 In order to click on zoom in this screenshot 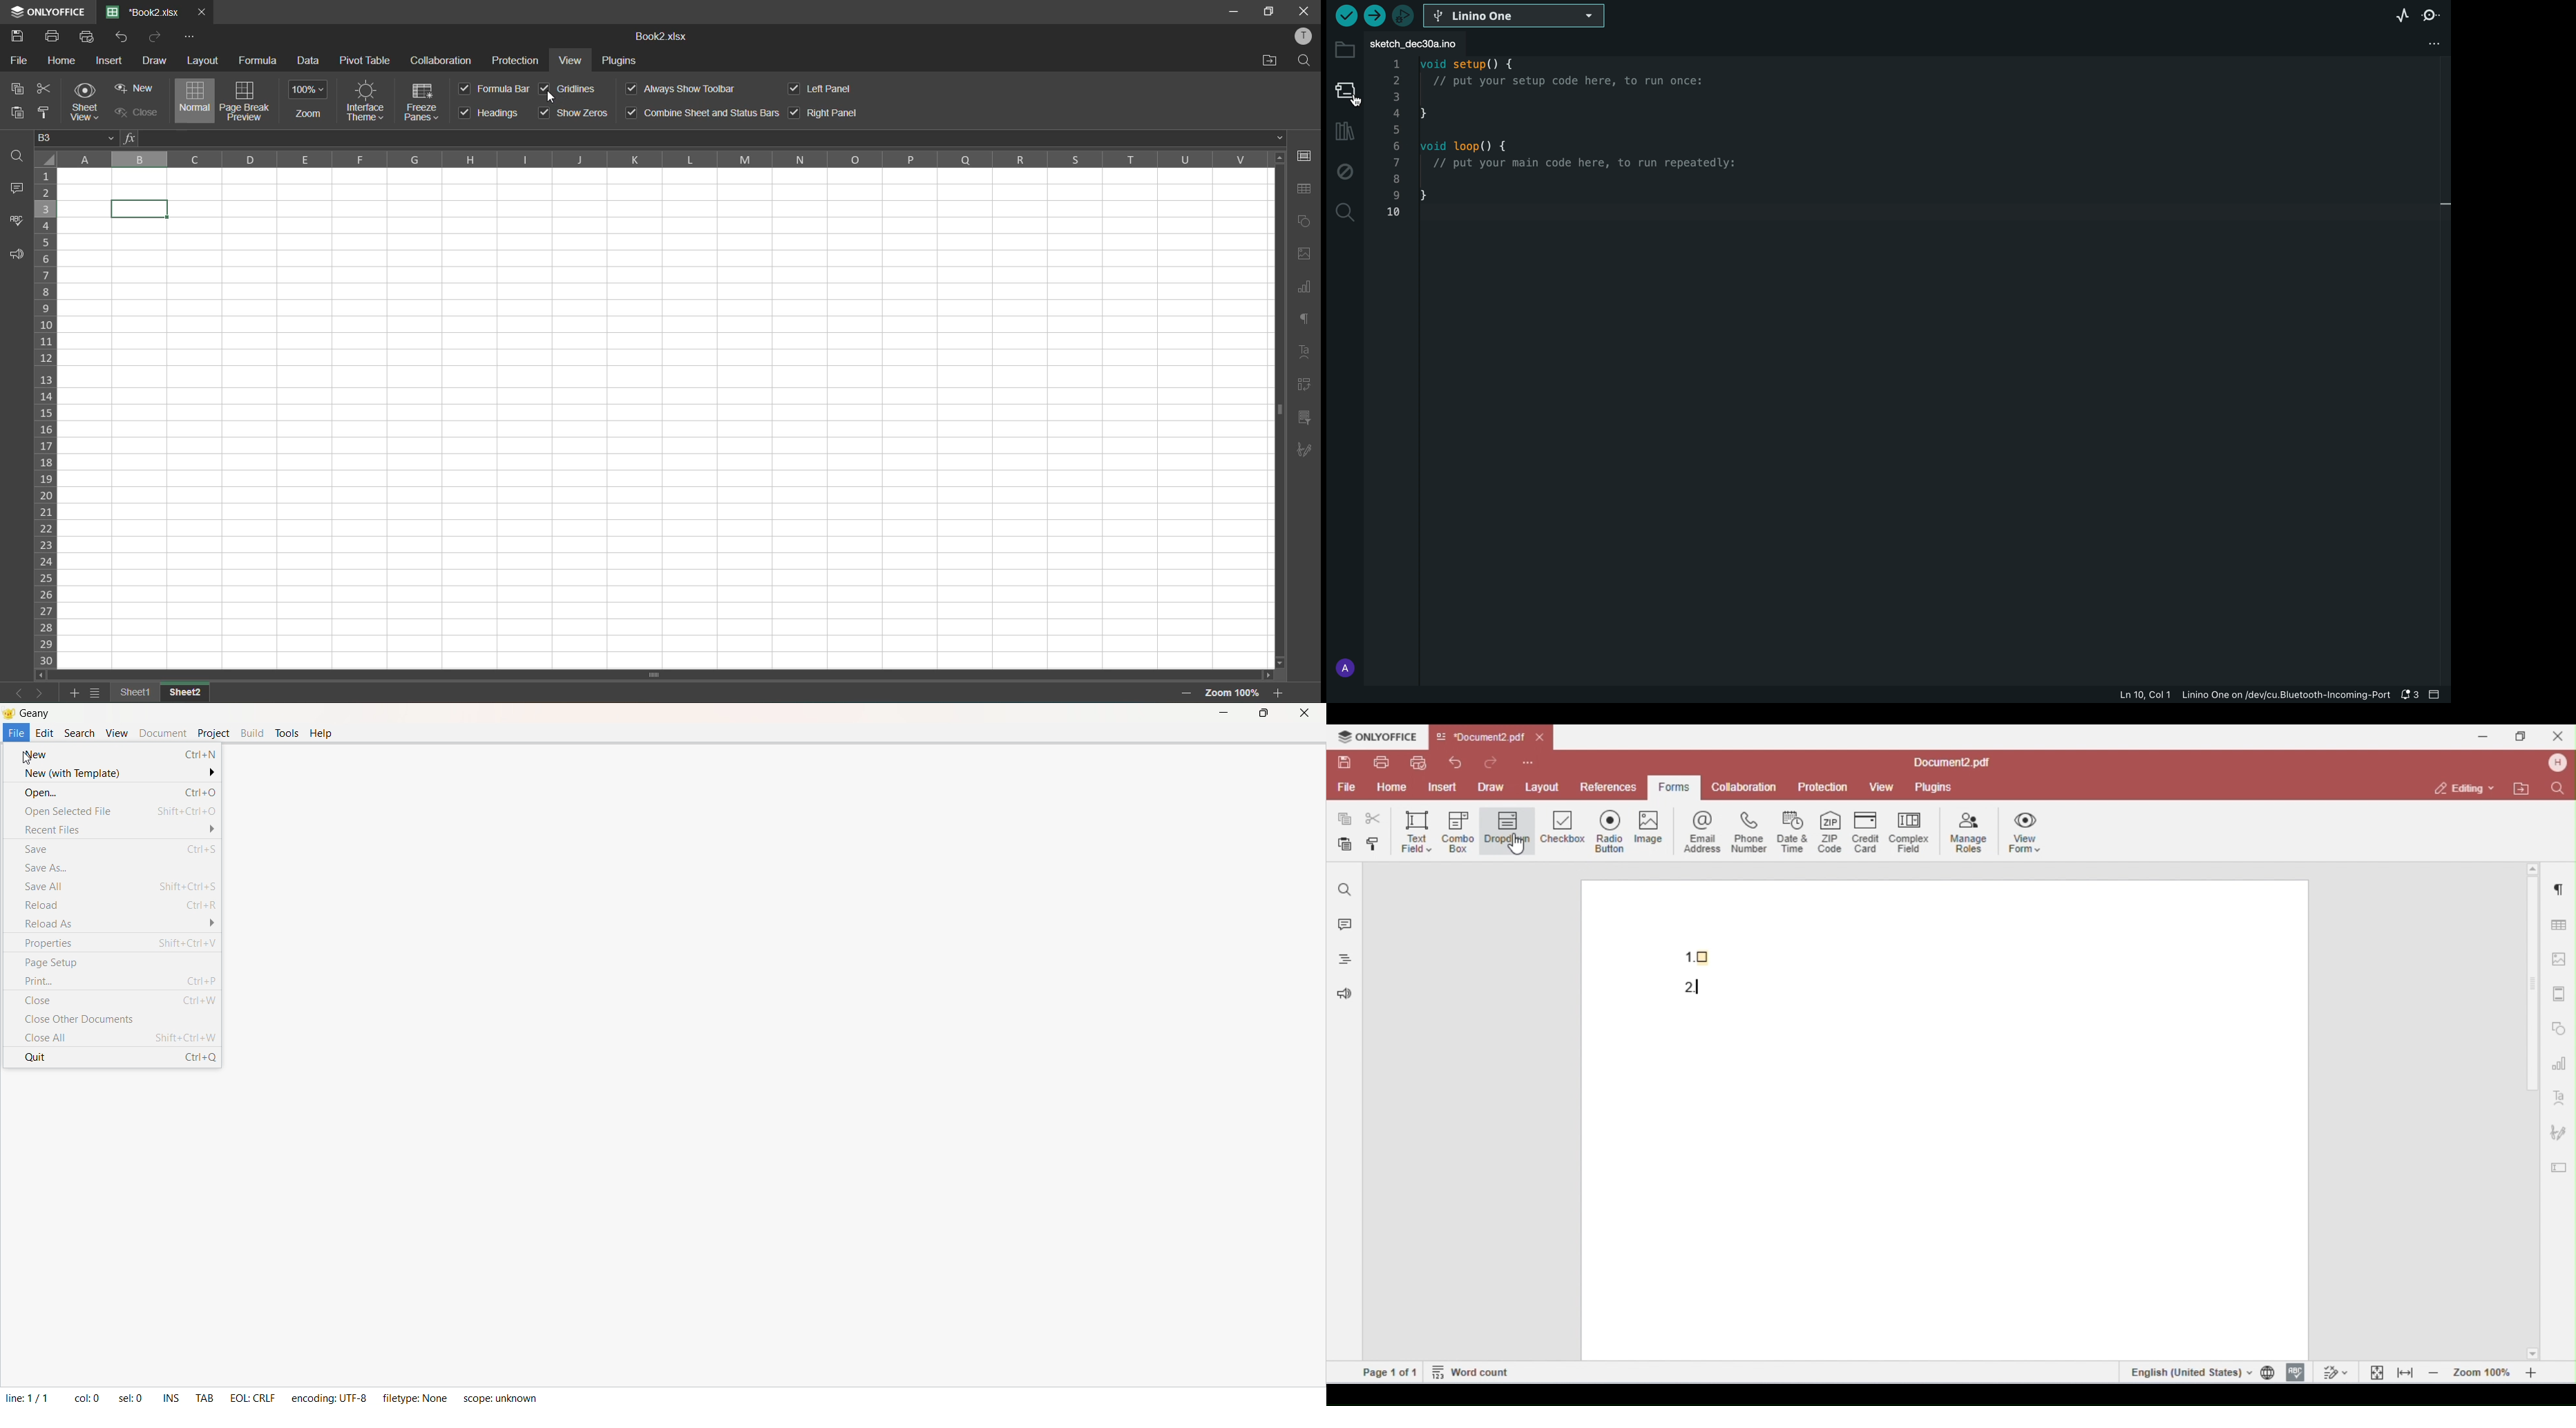, I will do `click(309, 100)`.